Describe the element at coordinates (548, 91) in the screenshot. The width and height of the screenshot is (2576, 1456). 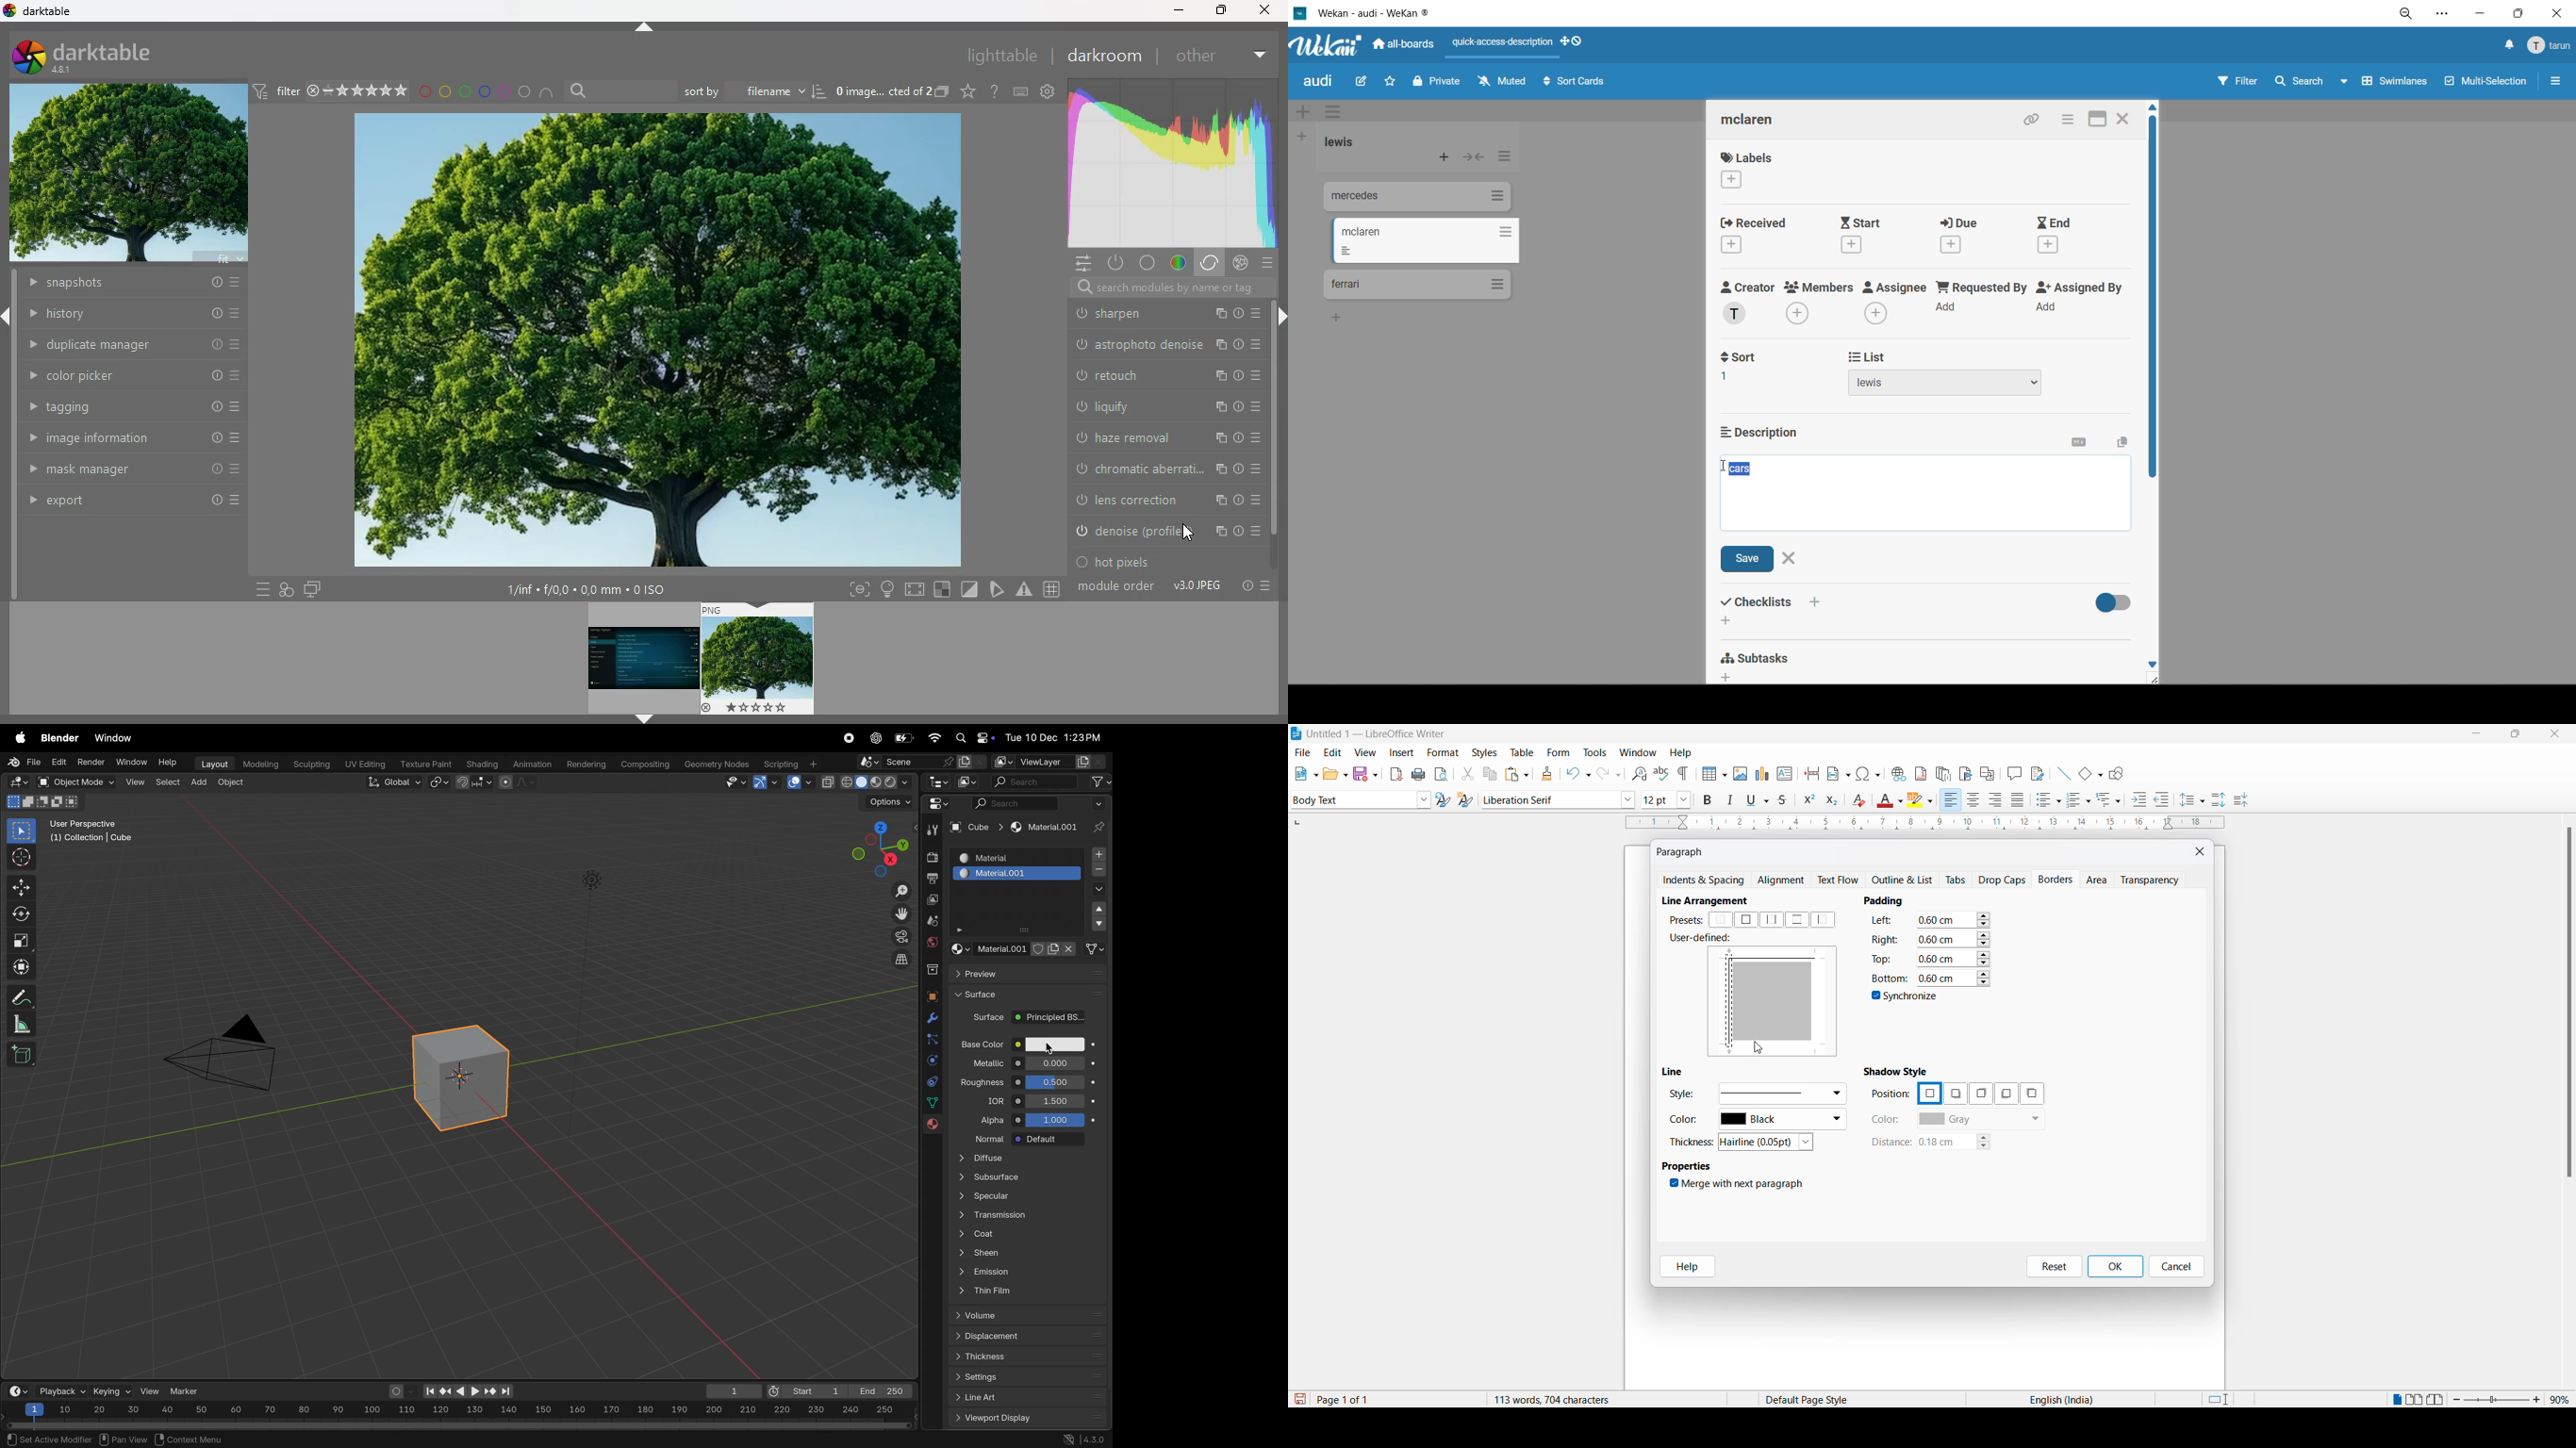
I see `semi circle` at that location.